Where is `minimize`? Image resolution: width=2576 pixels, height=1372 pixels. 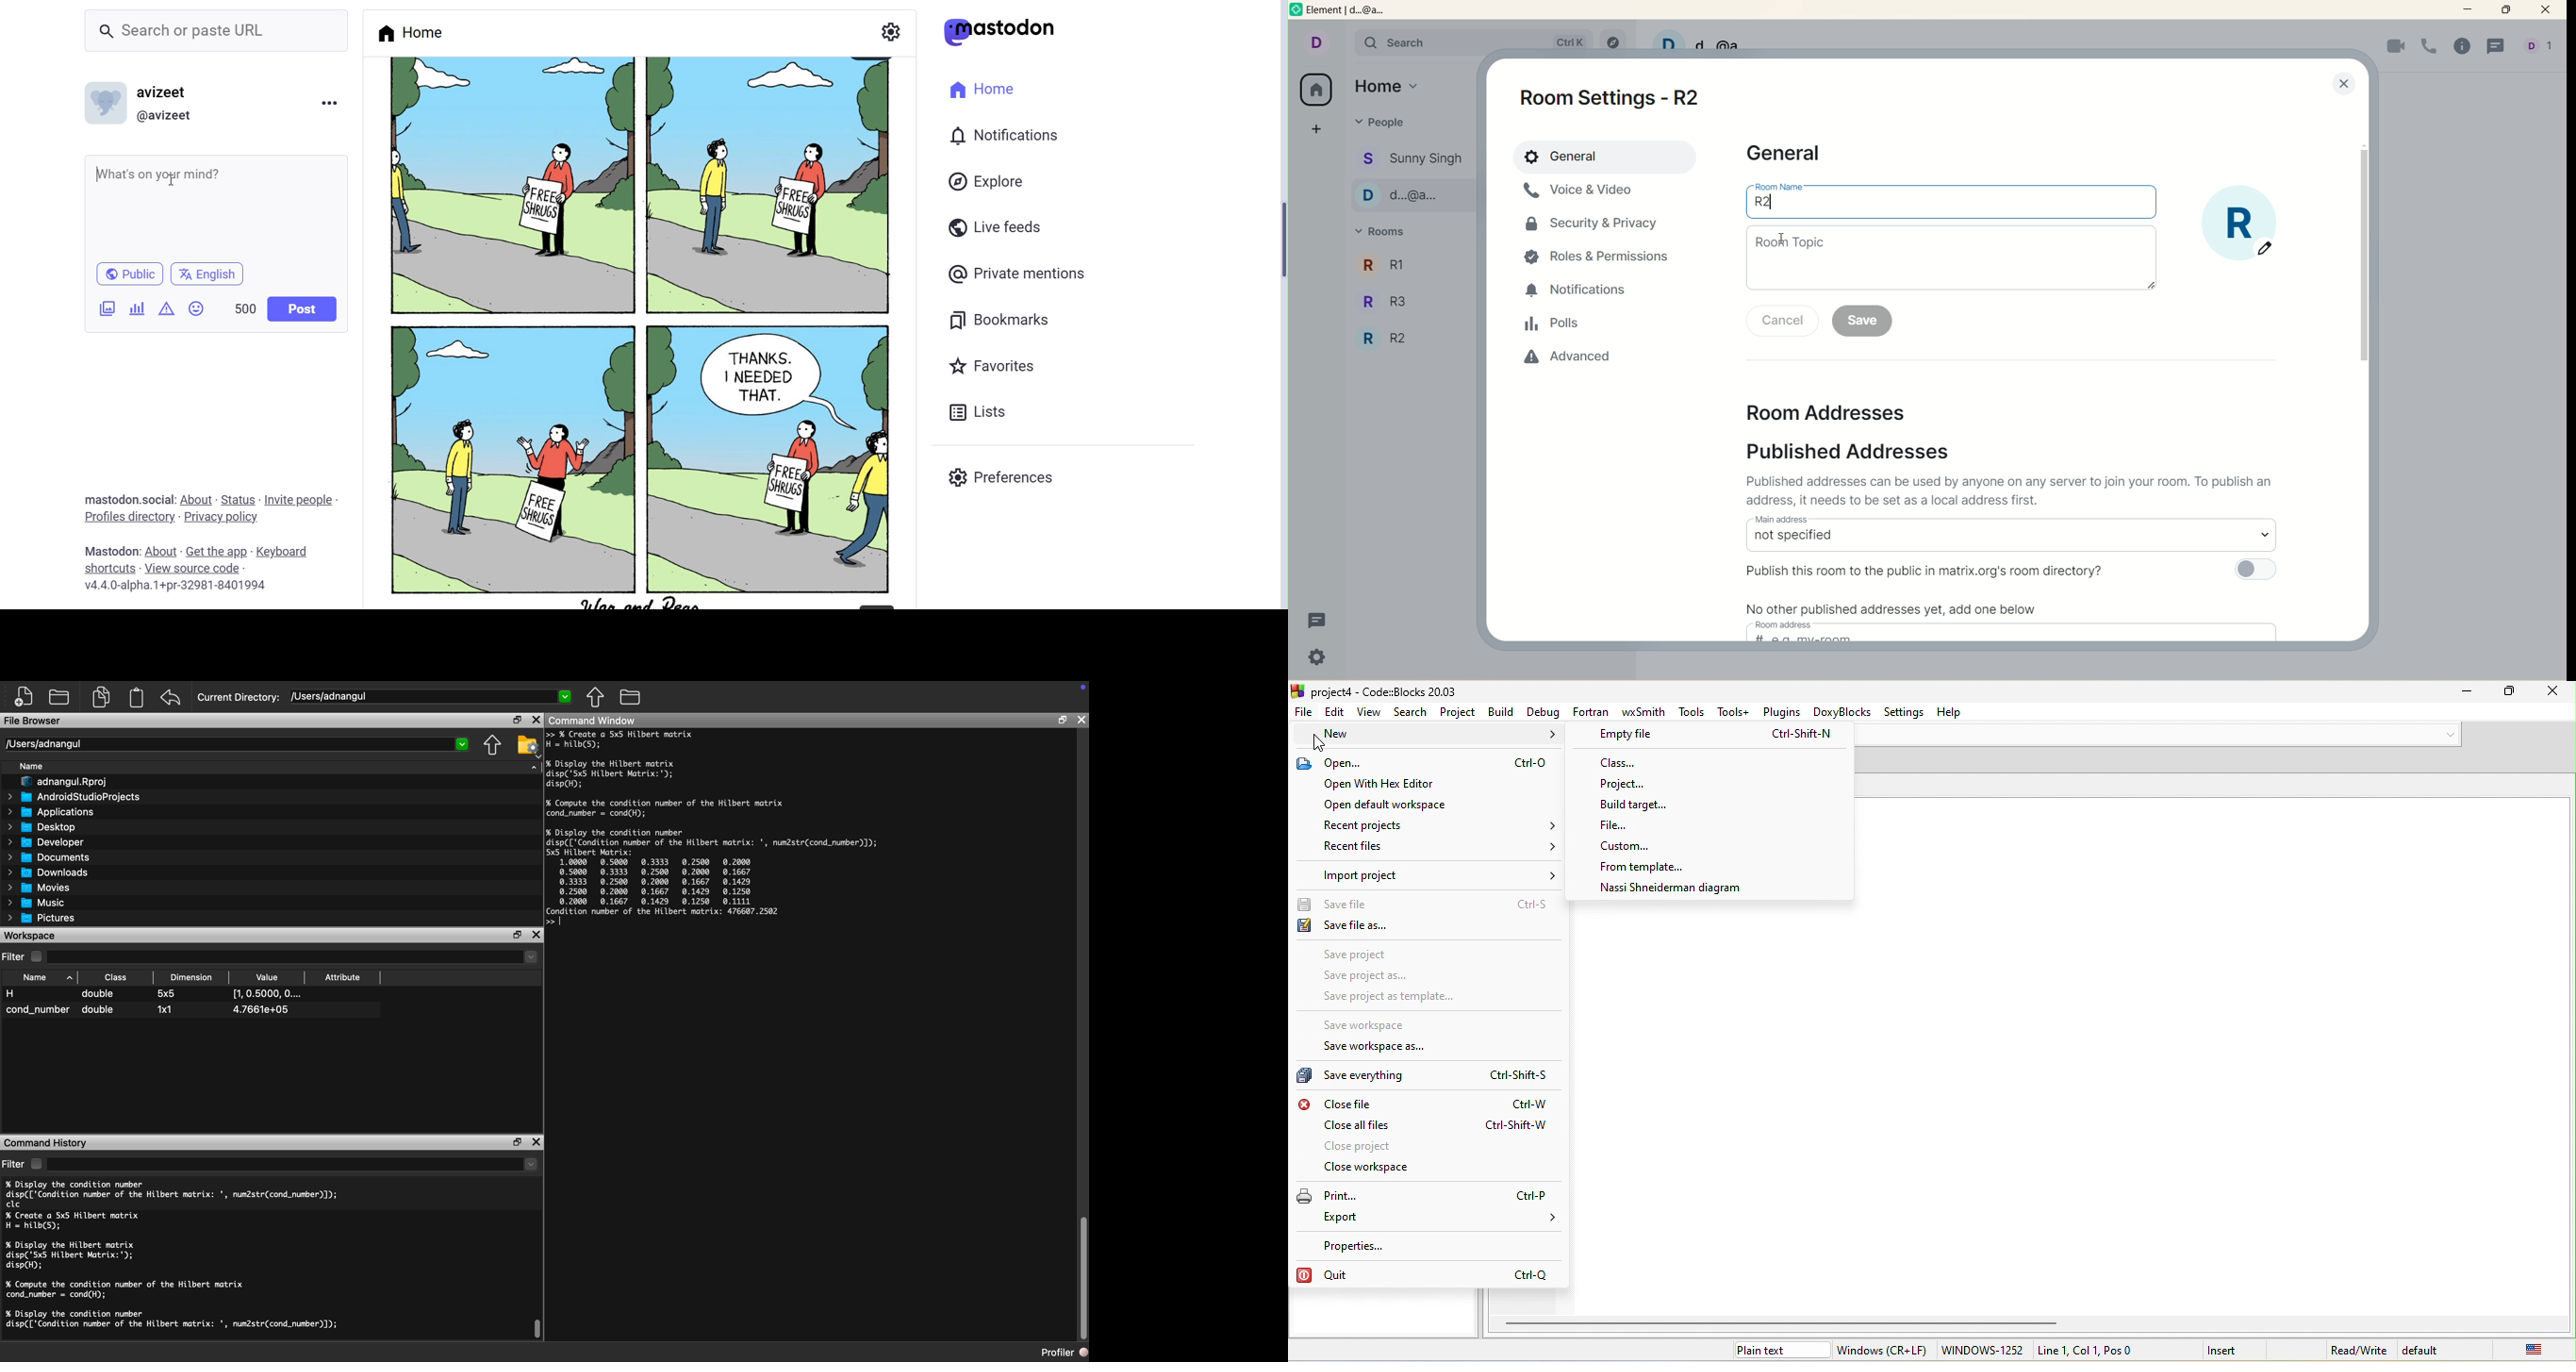 minimize is located at coordinates (2457, 692).